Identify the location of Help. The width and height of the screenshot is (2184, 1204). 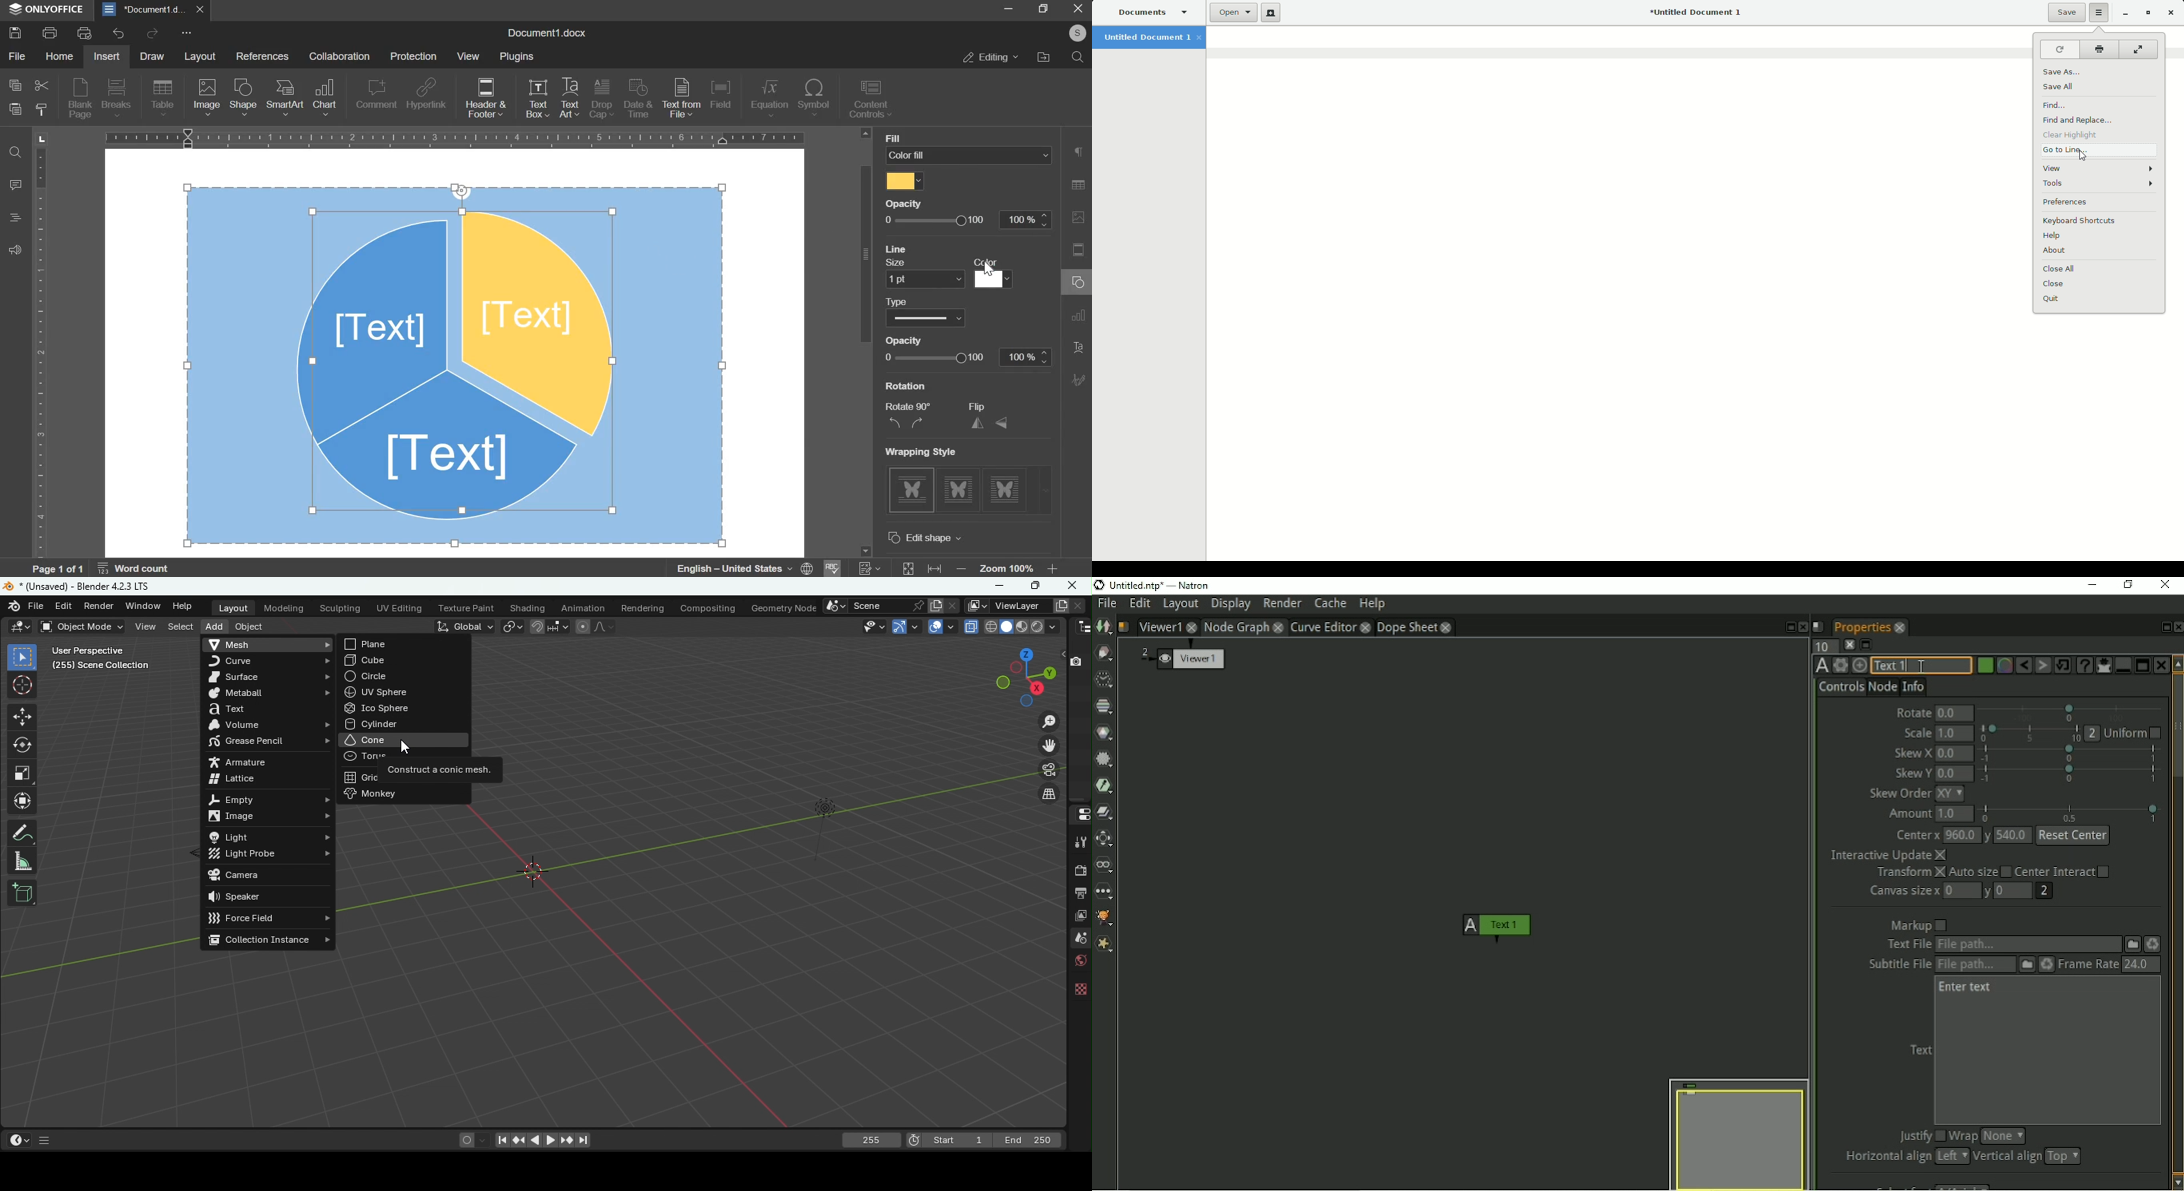
(188, 607).